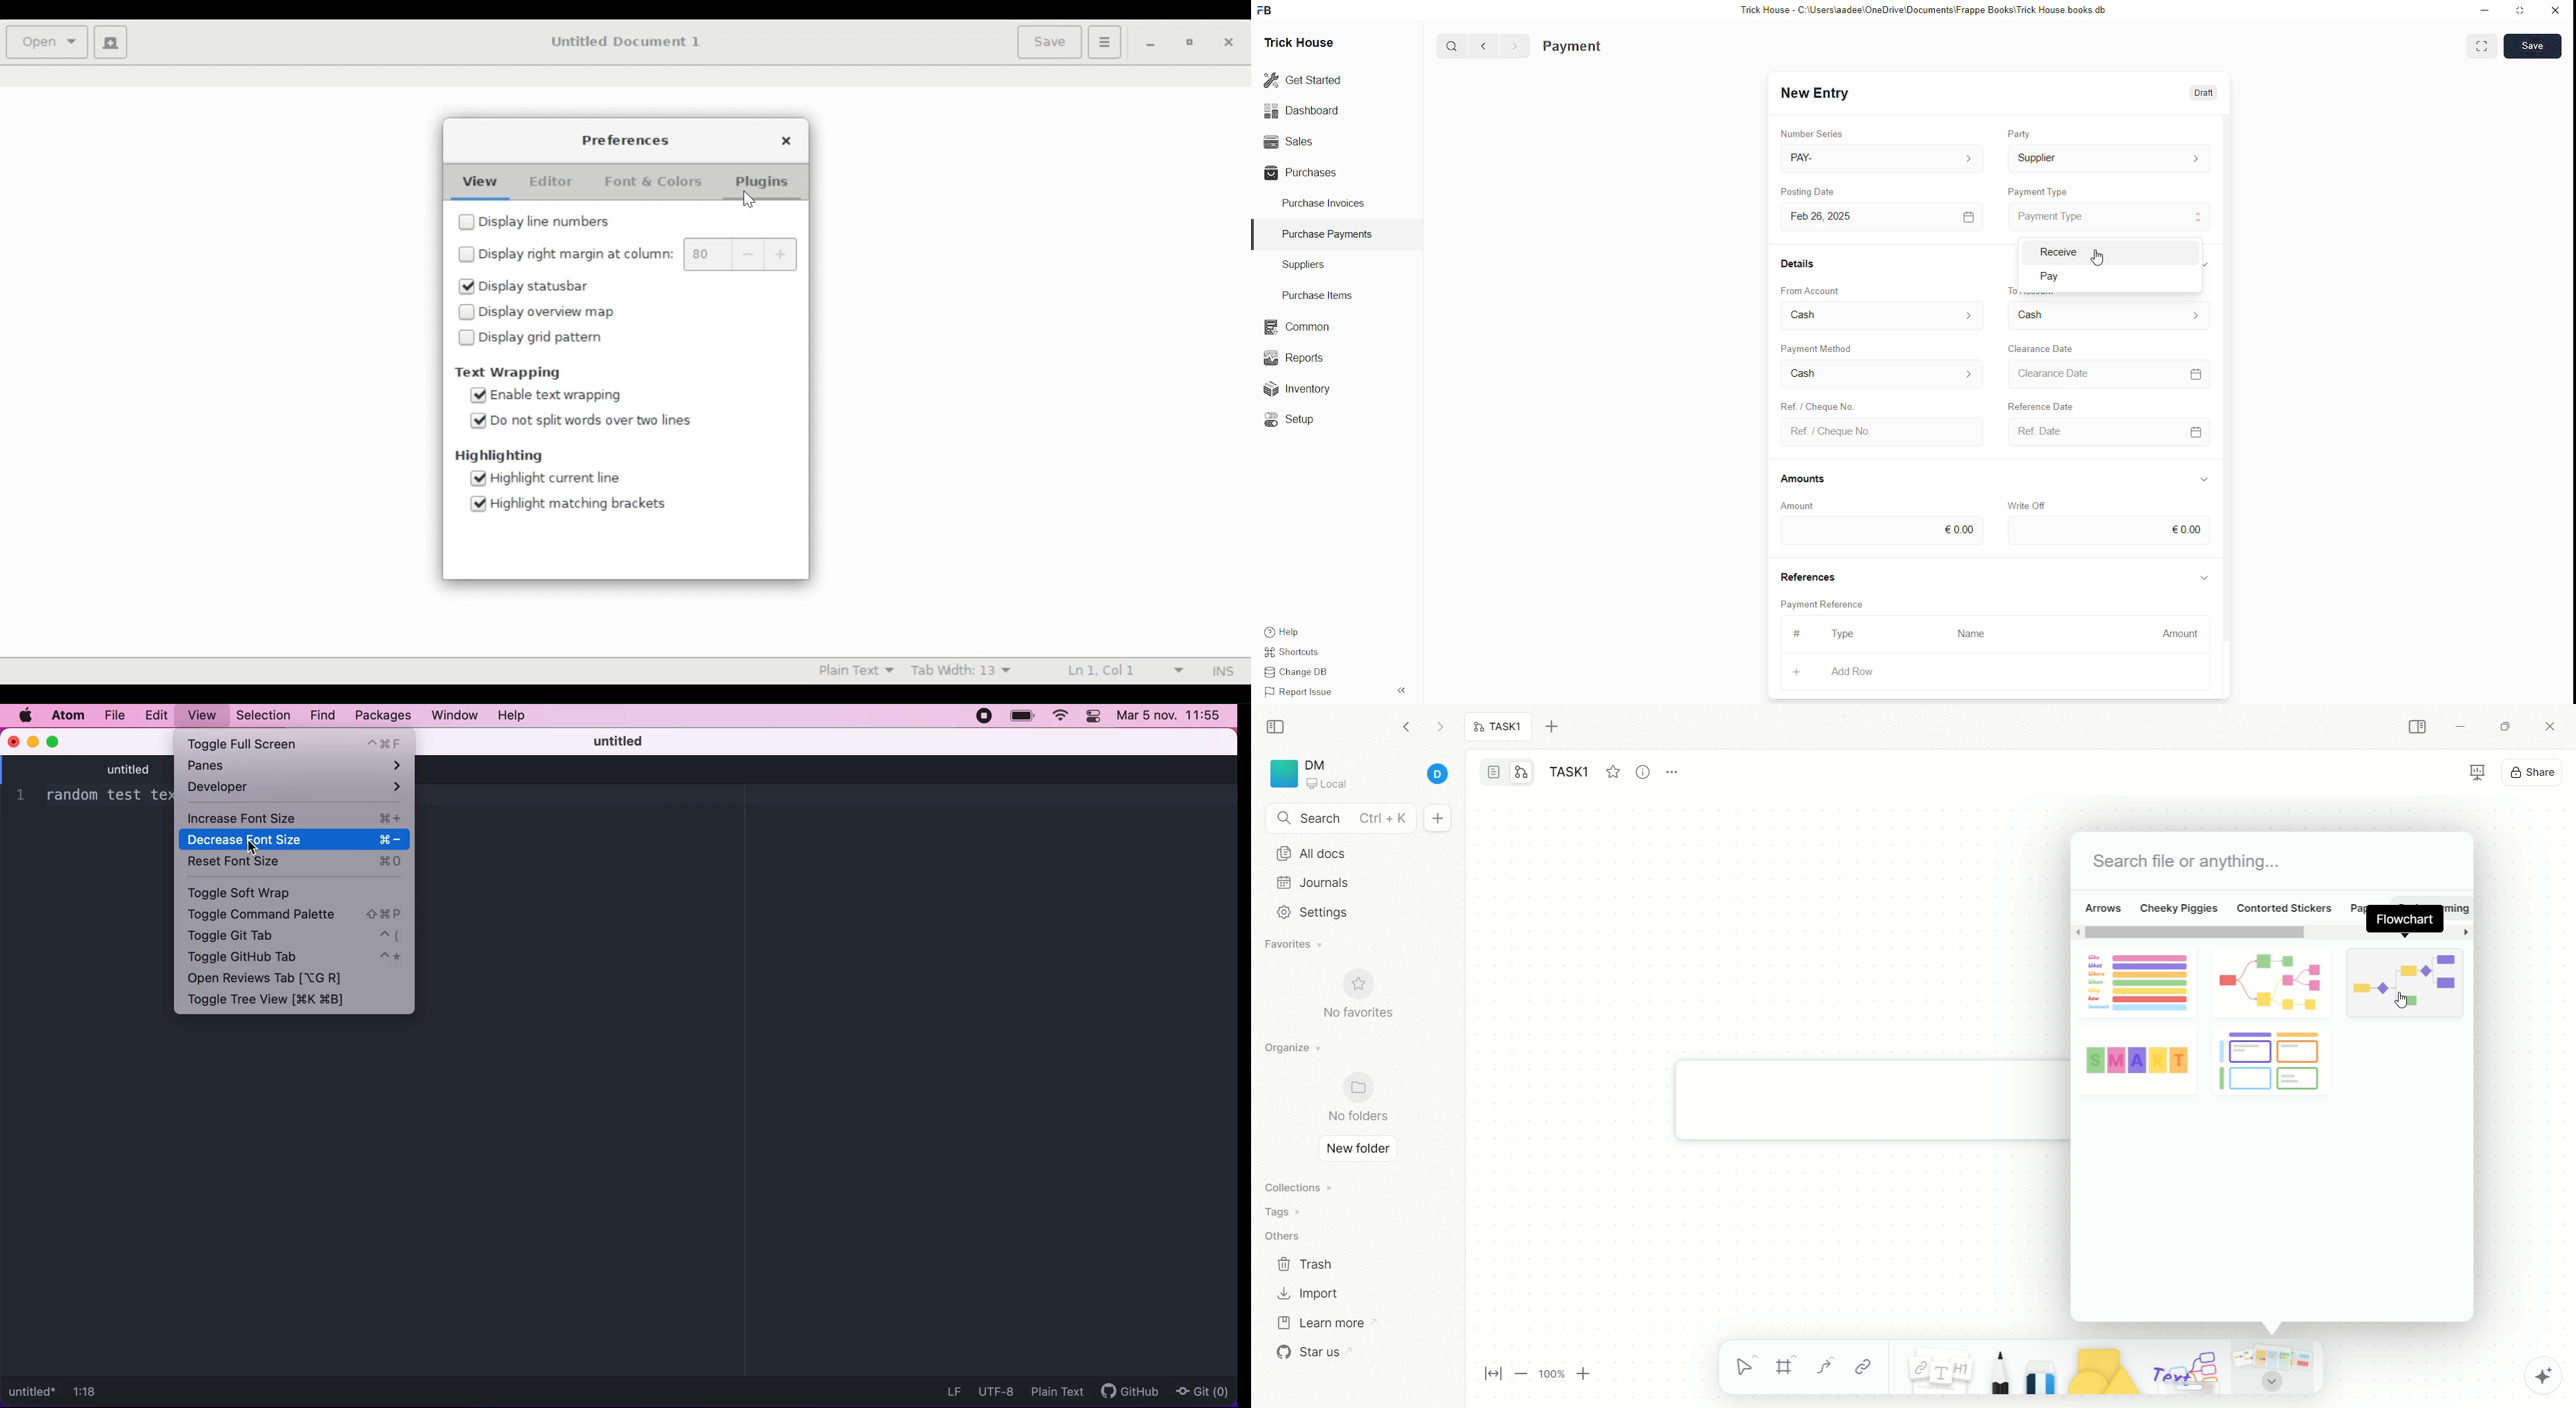  What do you see at coordinates (1303, 174) in the screenshot?
I see `Purchases` at bounding box center [1303, 174].